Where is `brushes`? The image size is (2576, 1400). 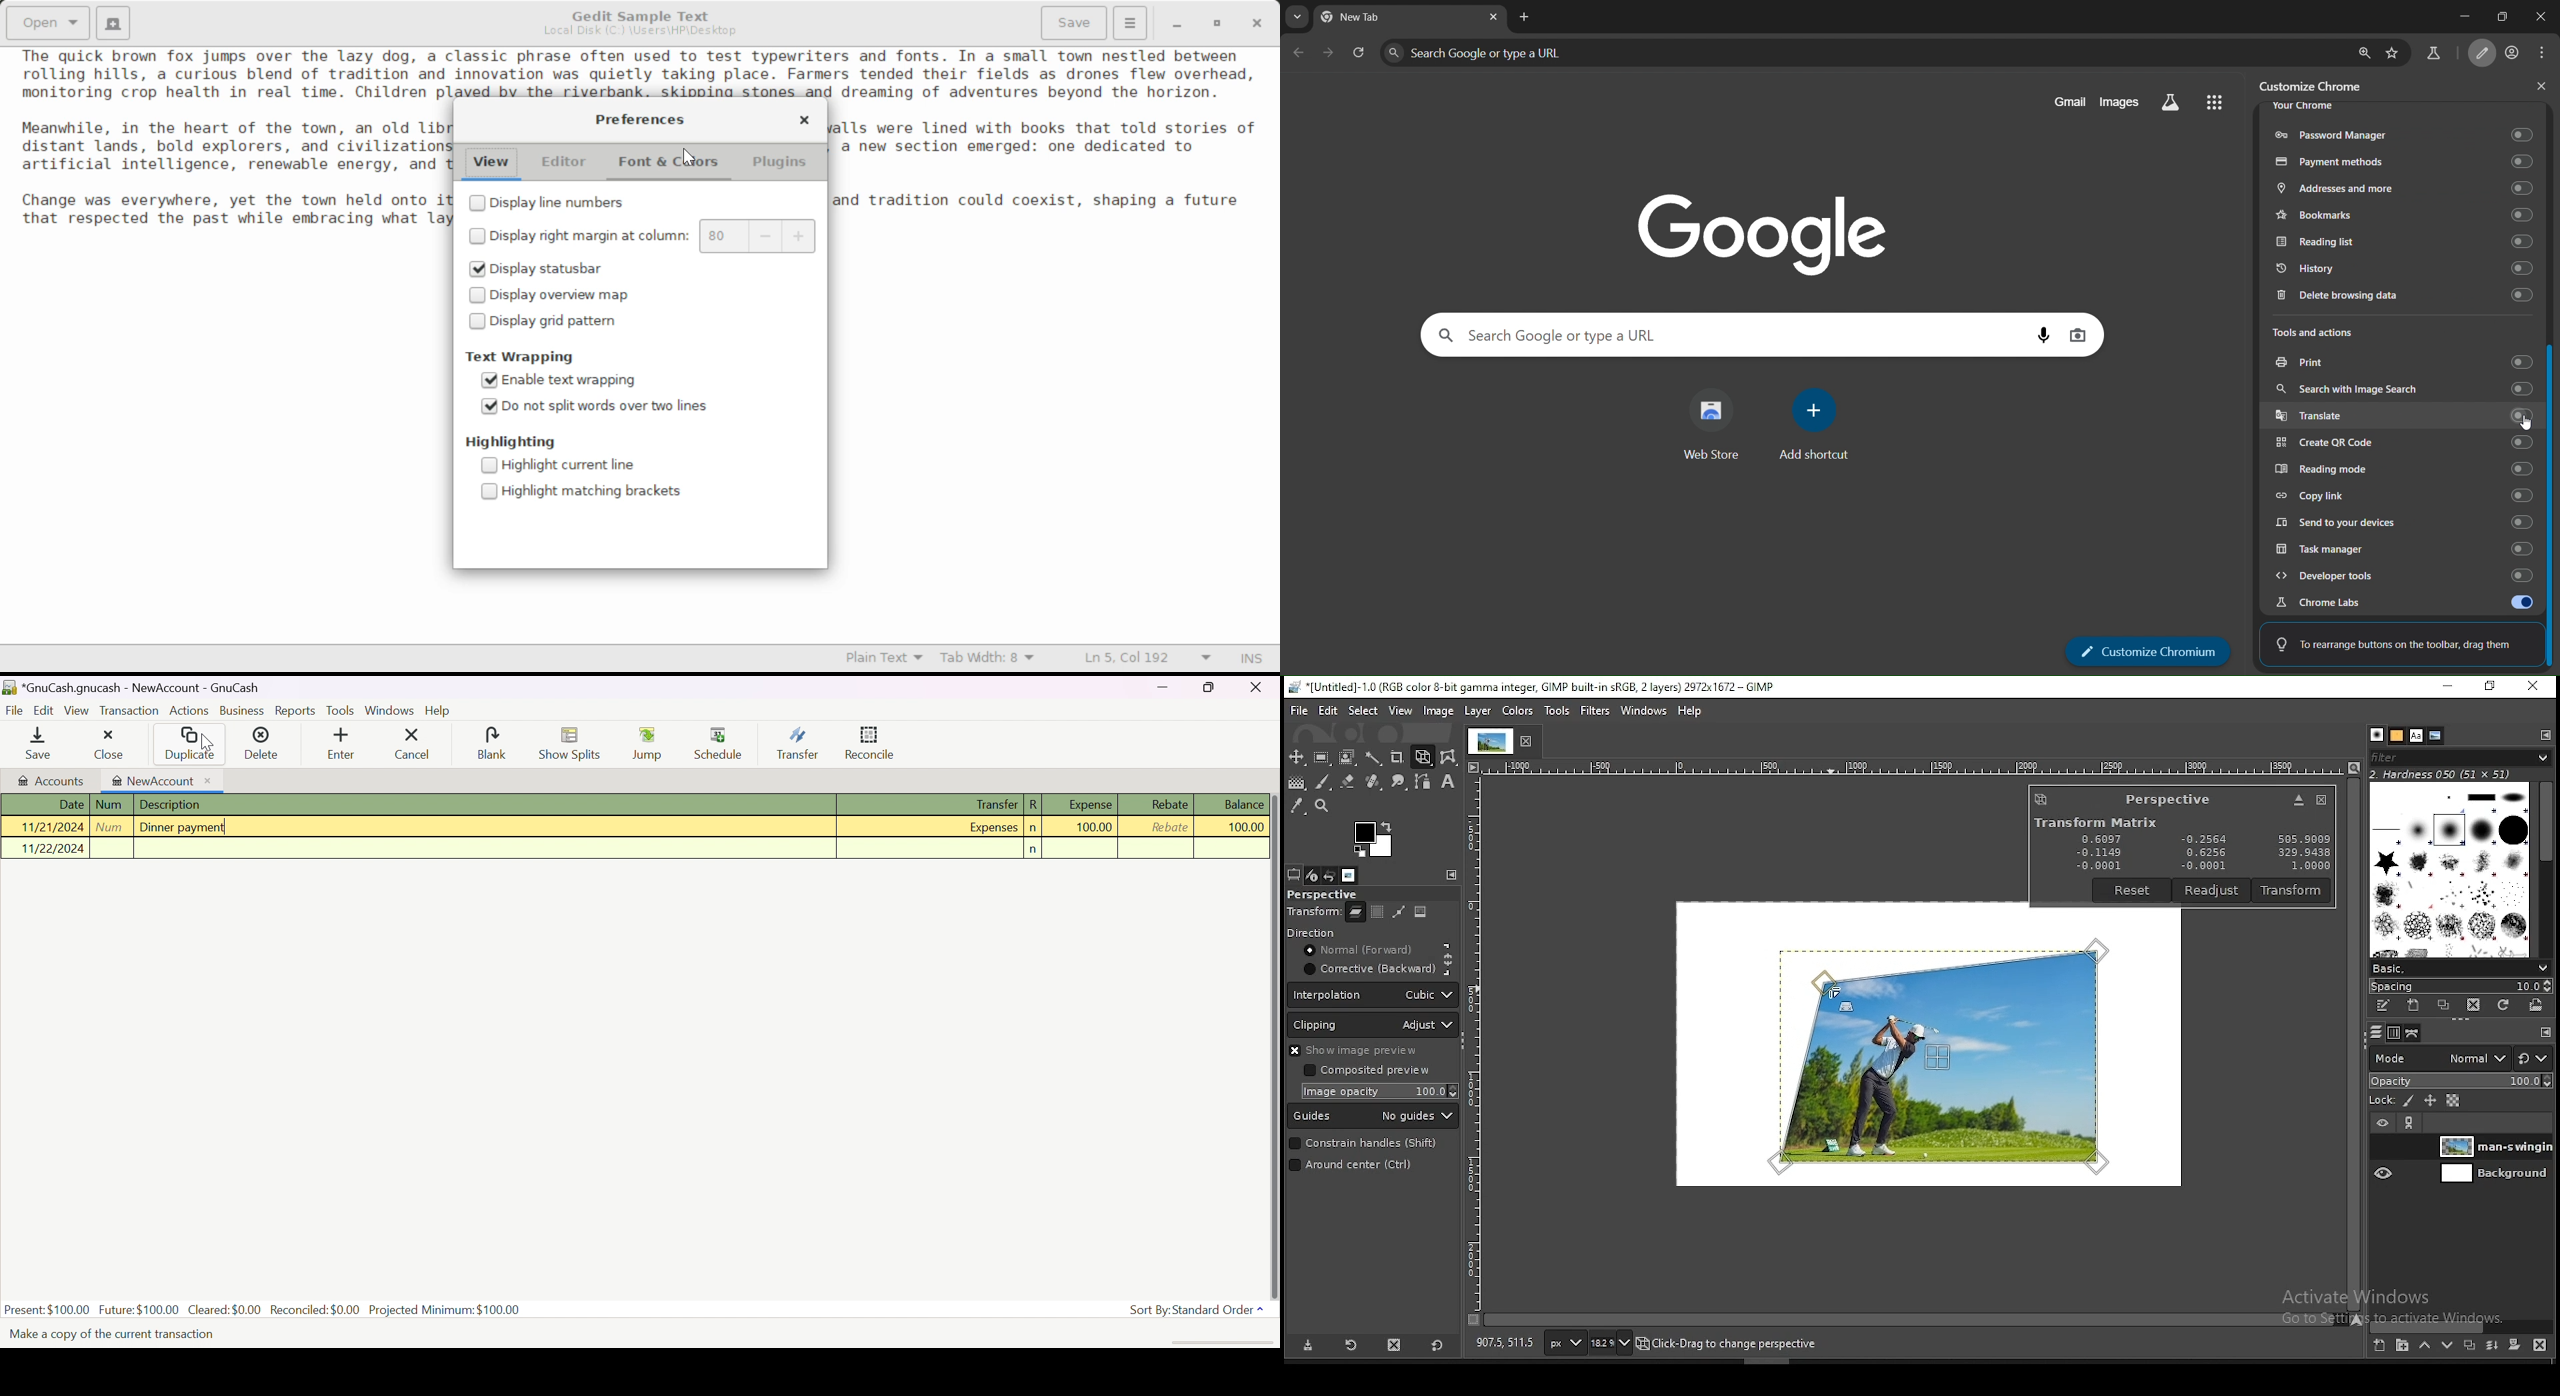 brushes is located at coordinates (2450, 870).